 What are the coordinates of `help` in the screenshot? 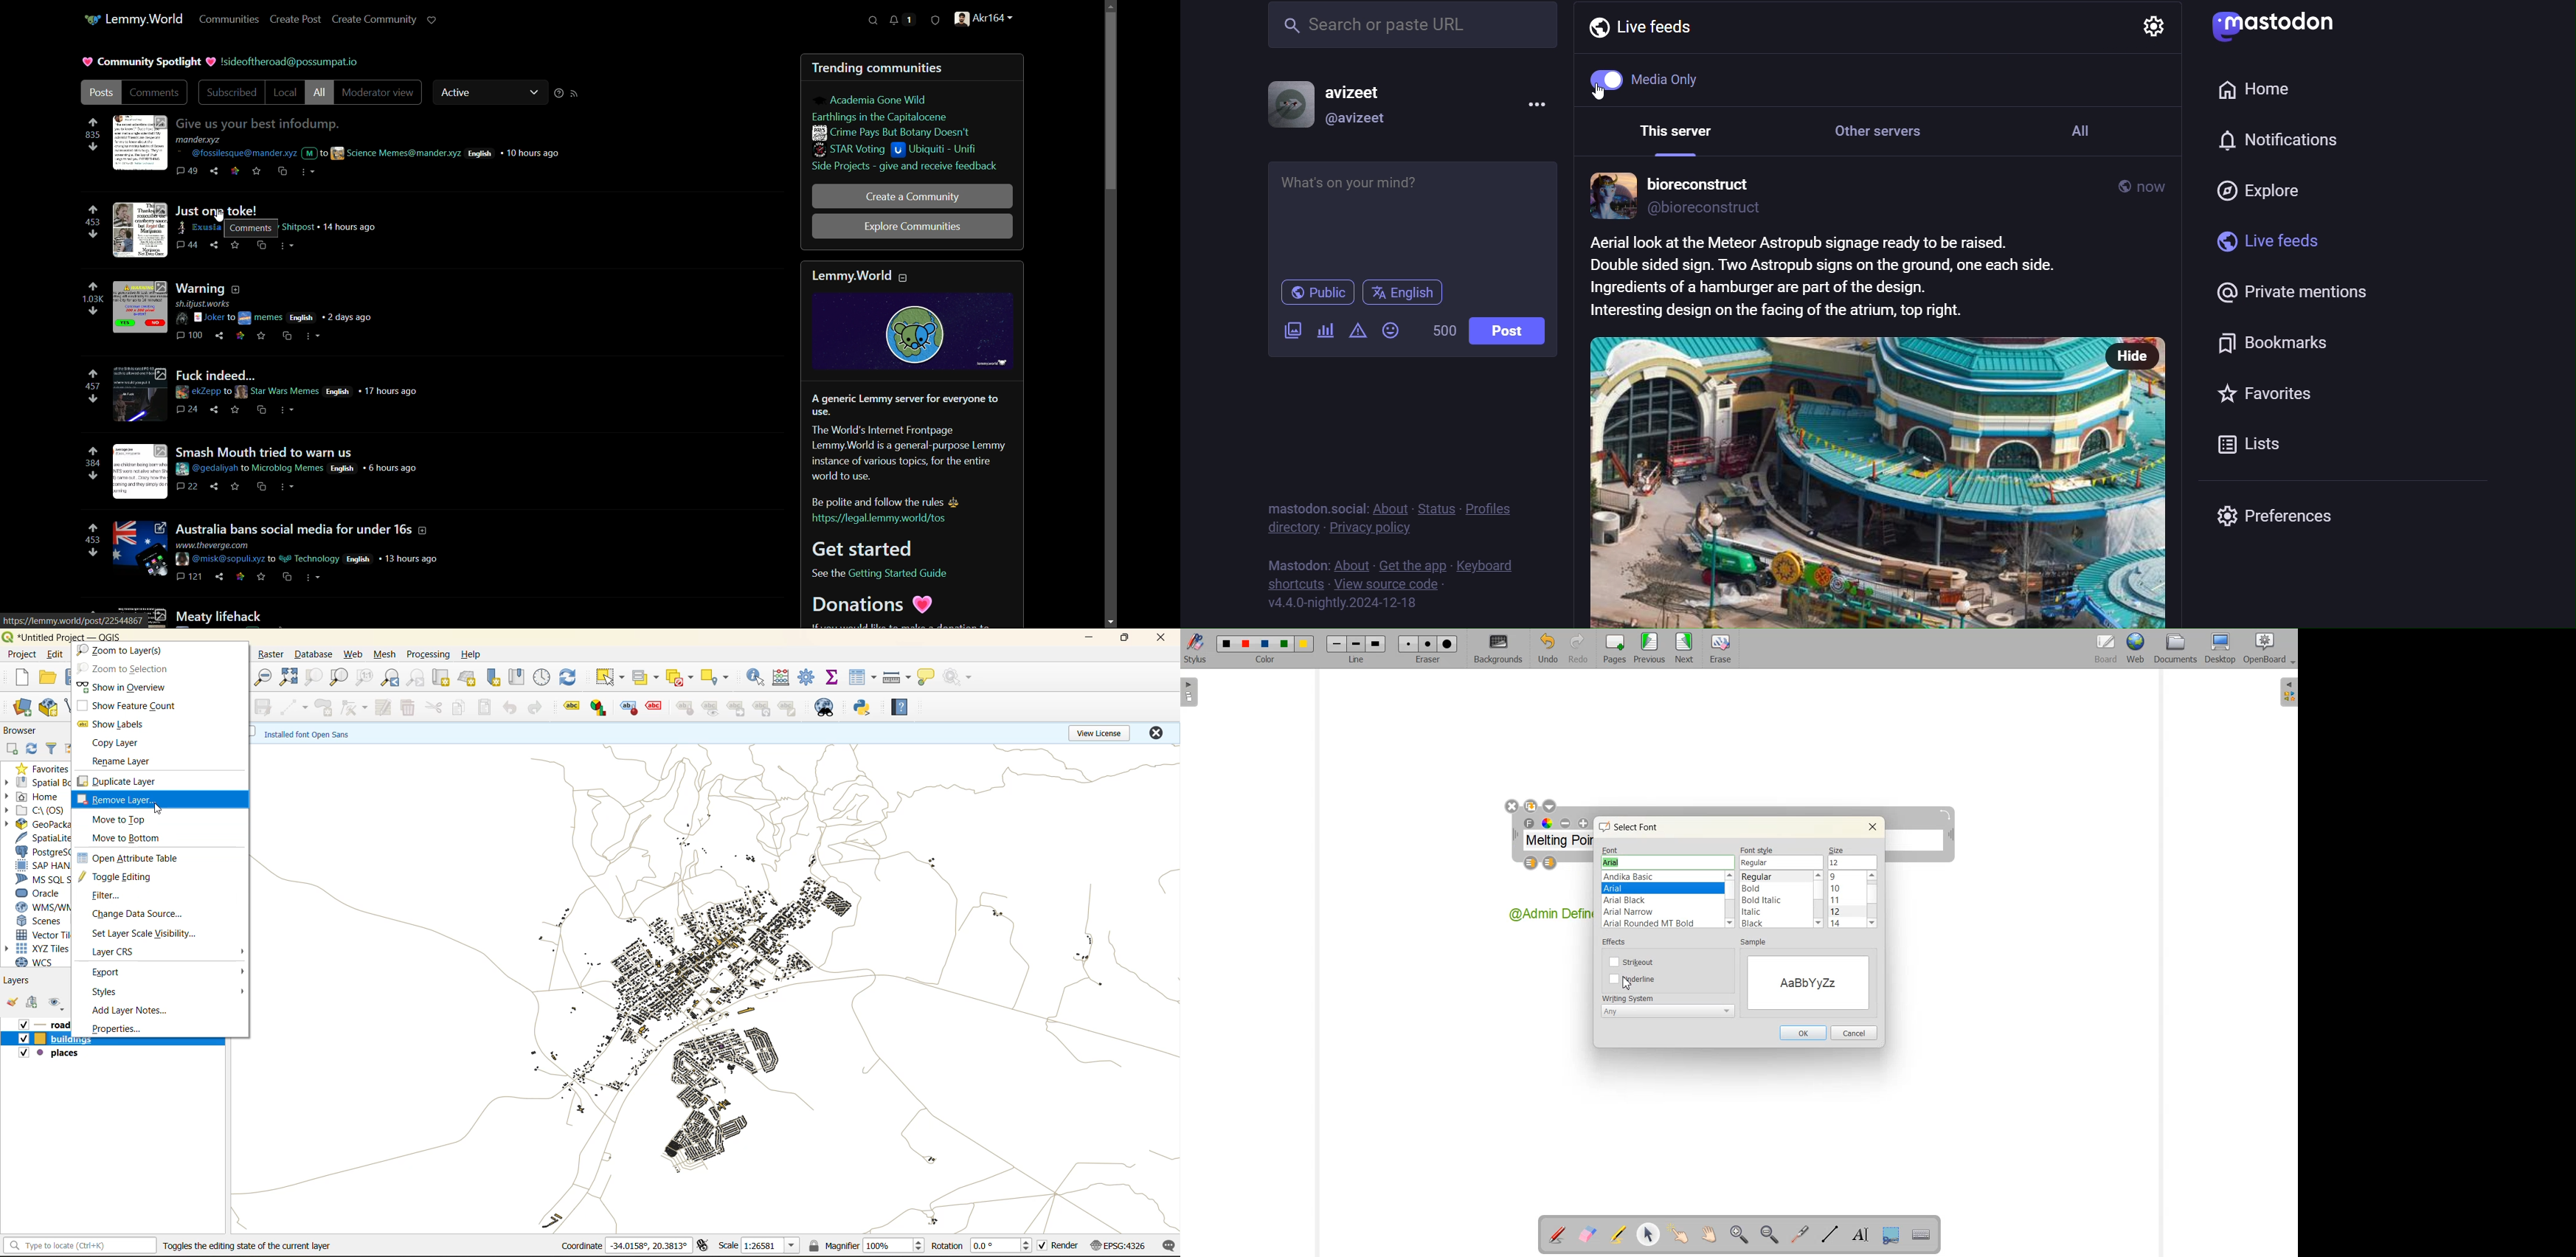 It's located at (900, 708).